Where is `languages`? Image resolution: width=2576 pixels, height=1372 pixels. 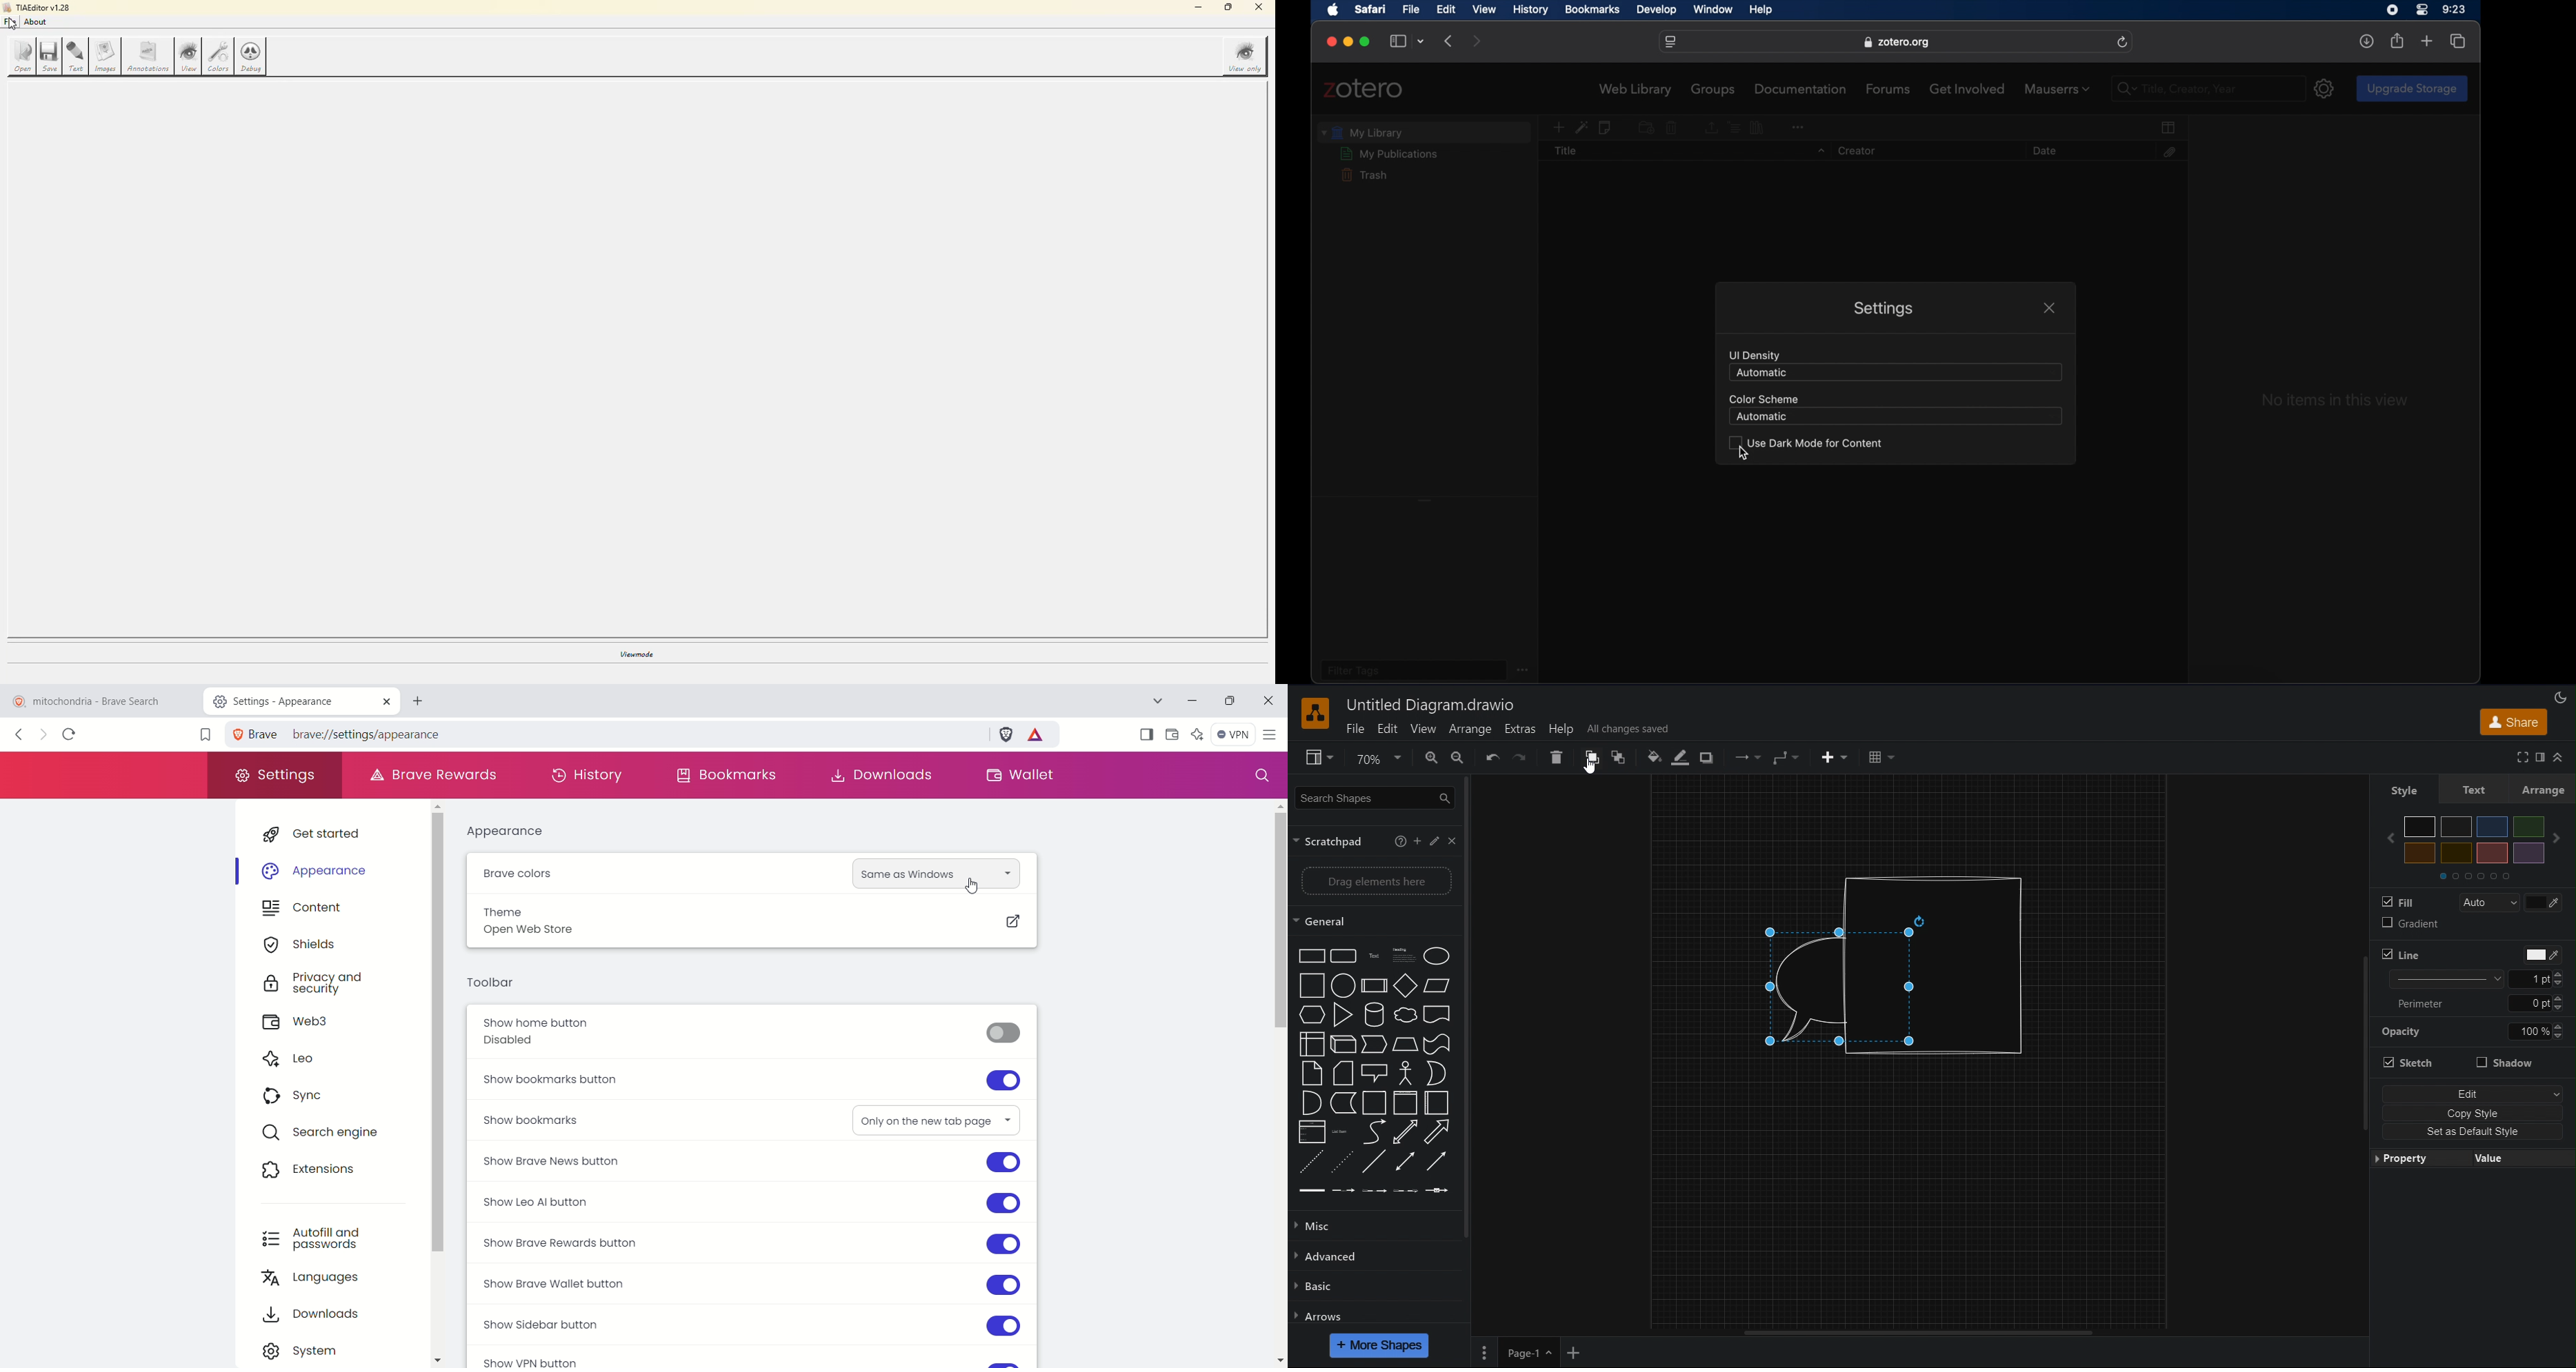 languages is located at coordinates (319, 1280).